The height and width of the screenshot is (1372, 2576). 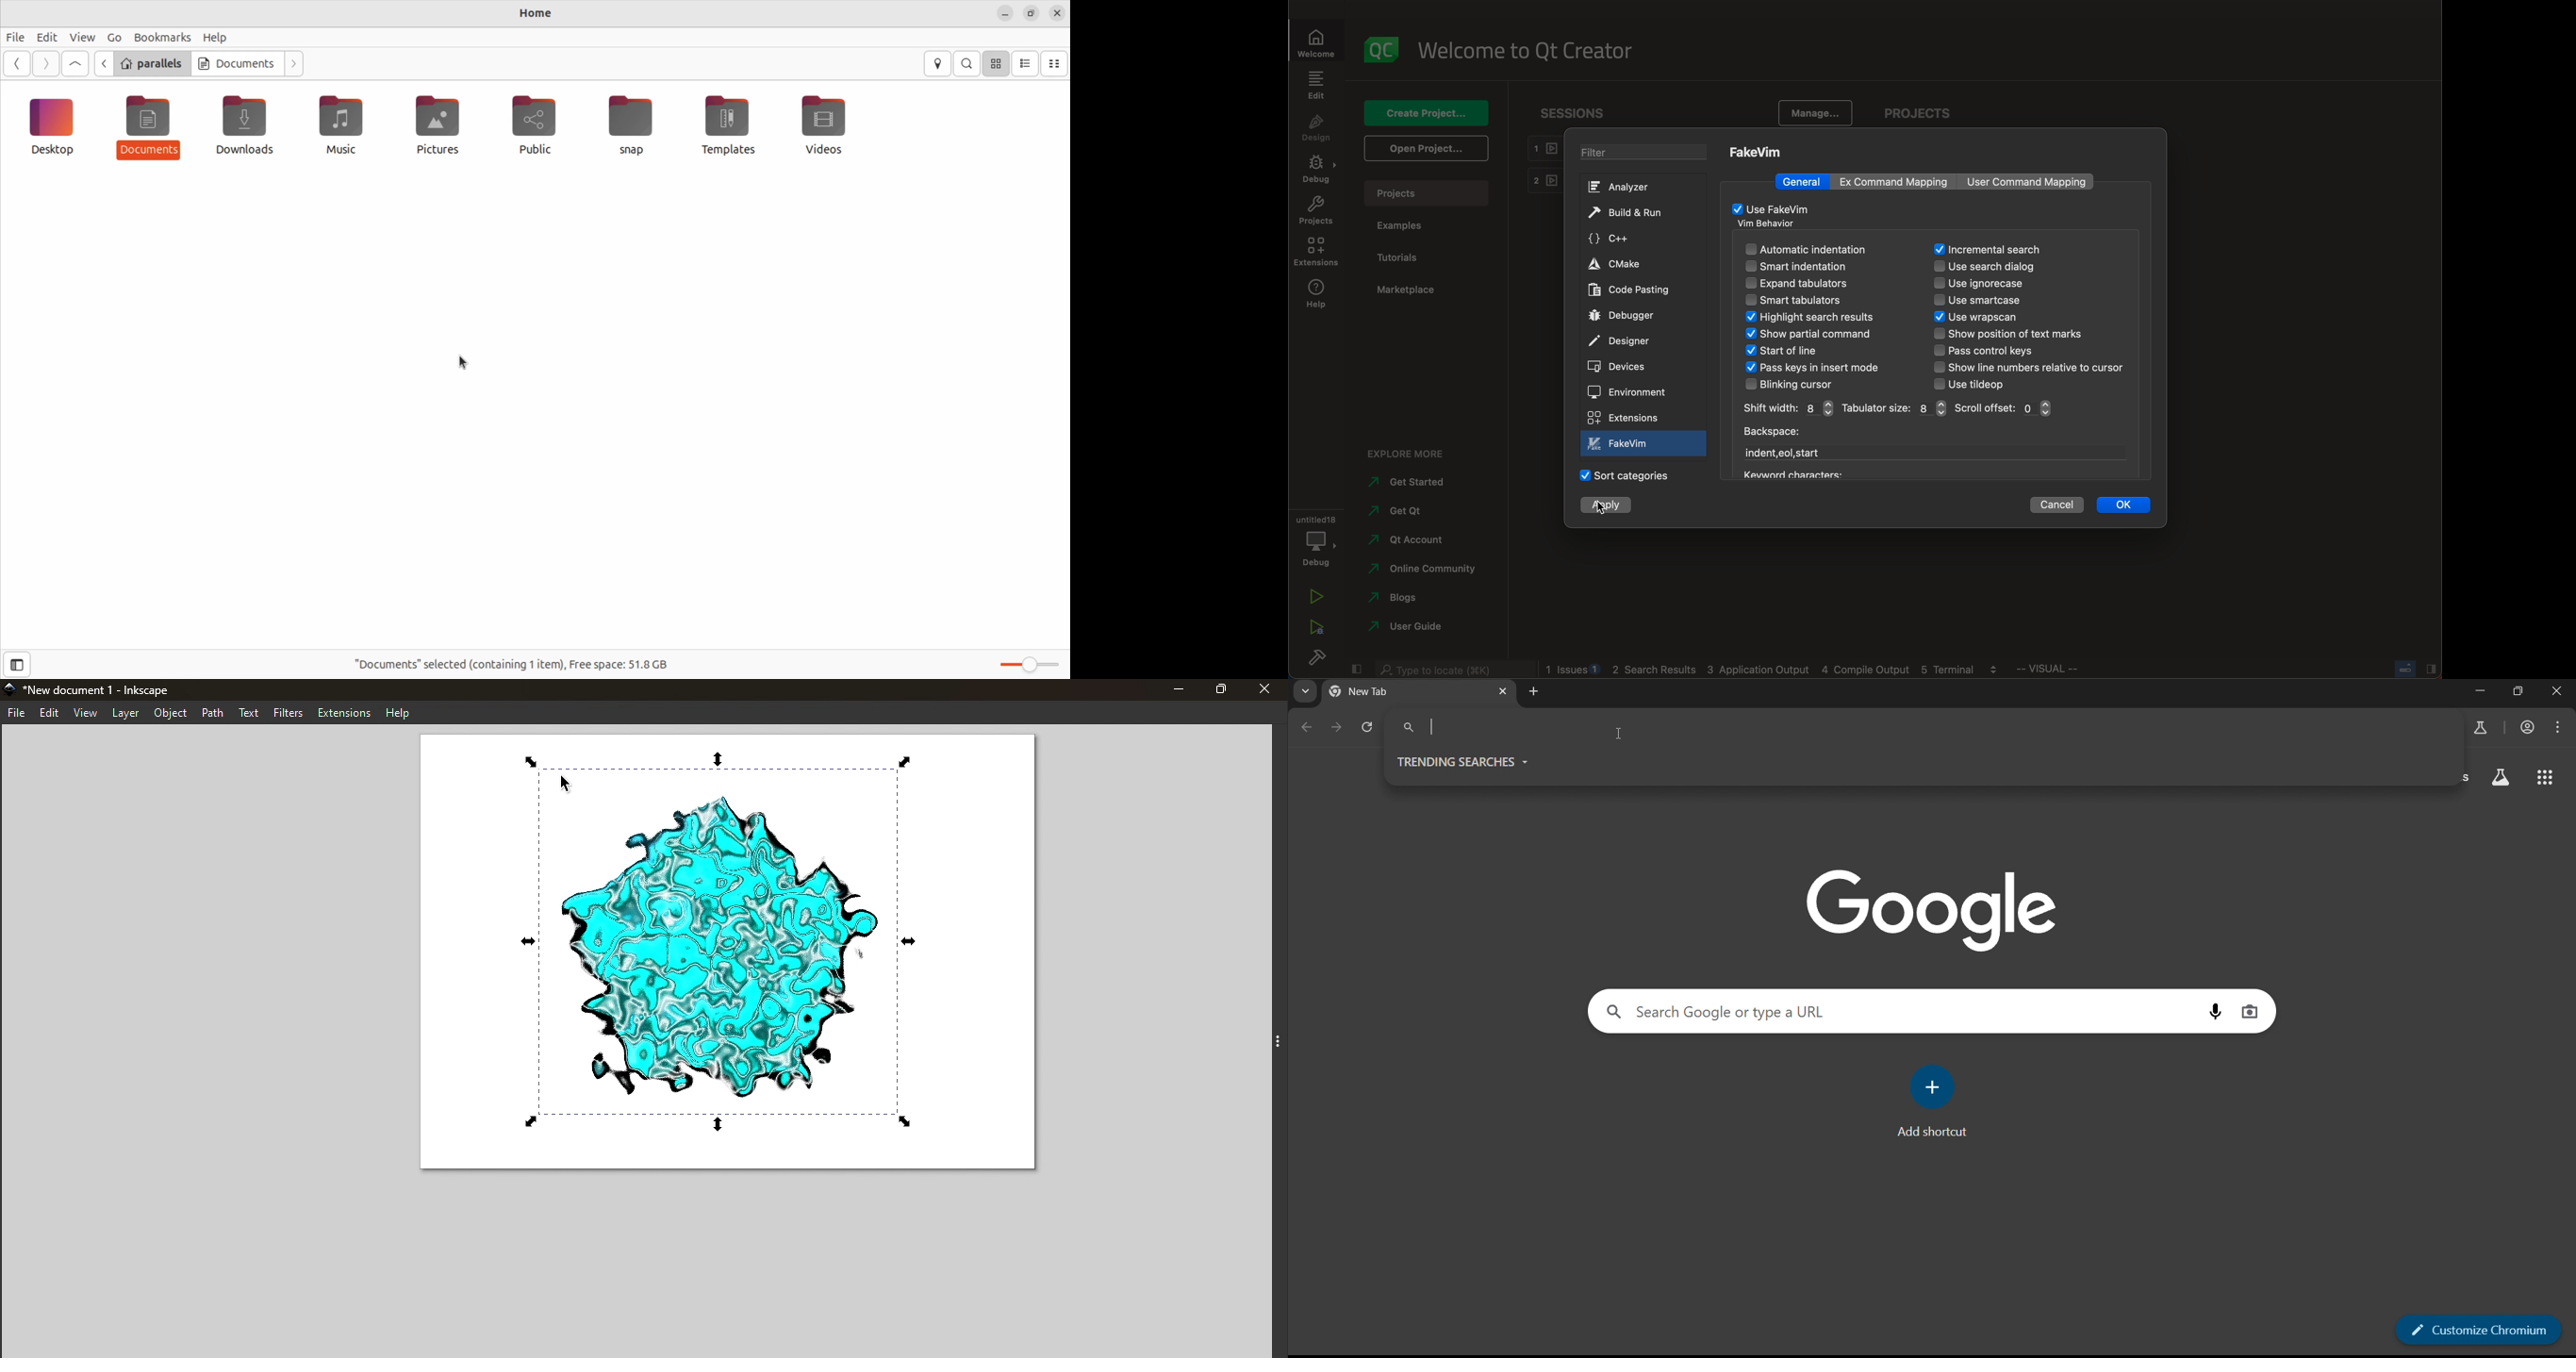 What do you see at coordinates (2030, 367) in the screenshot?
I see `line number` at bounding box center [2030, 367].